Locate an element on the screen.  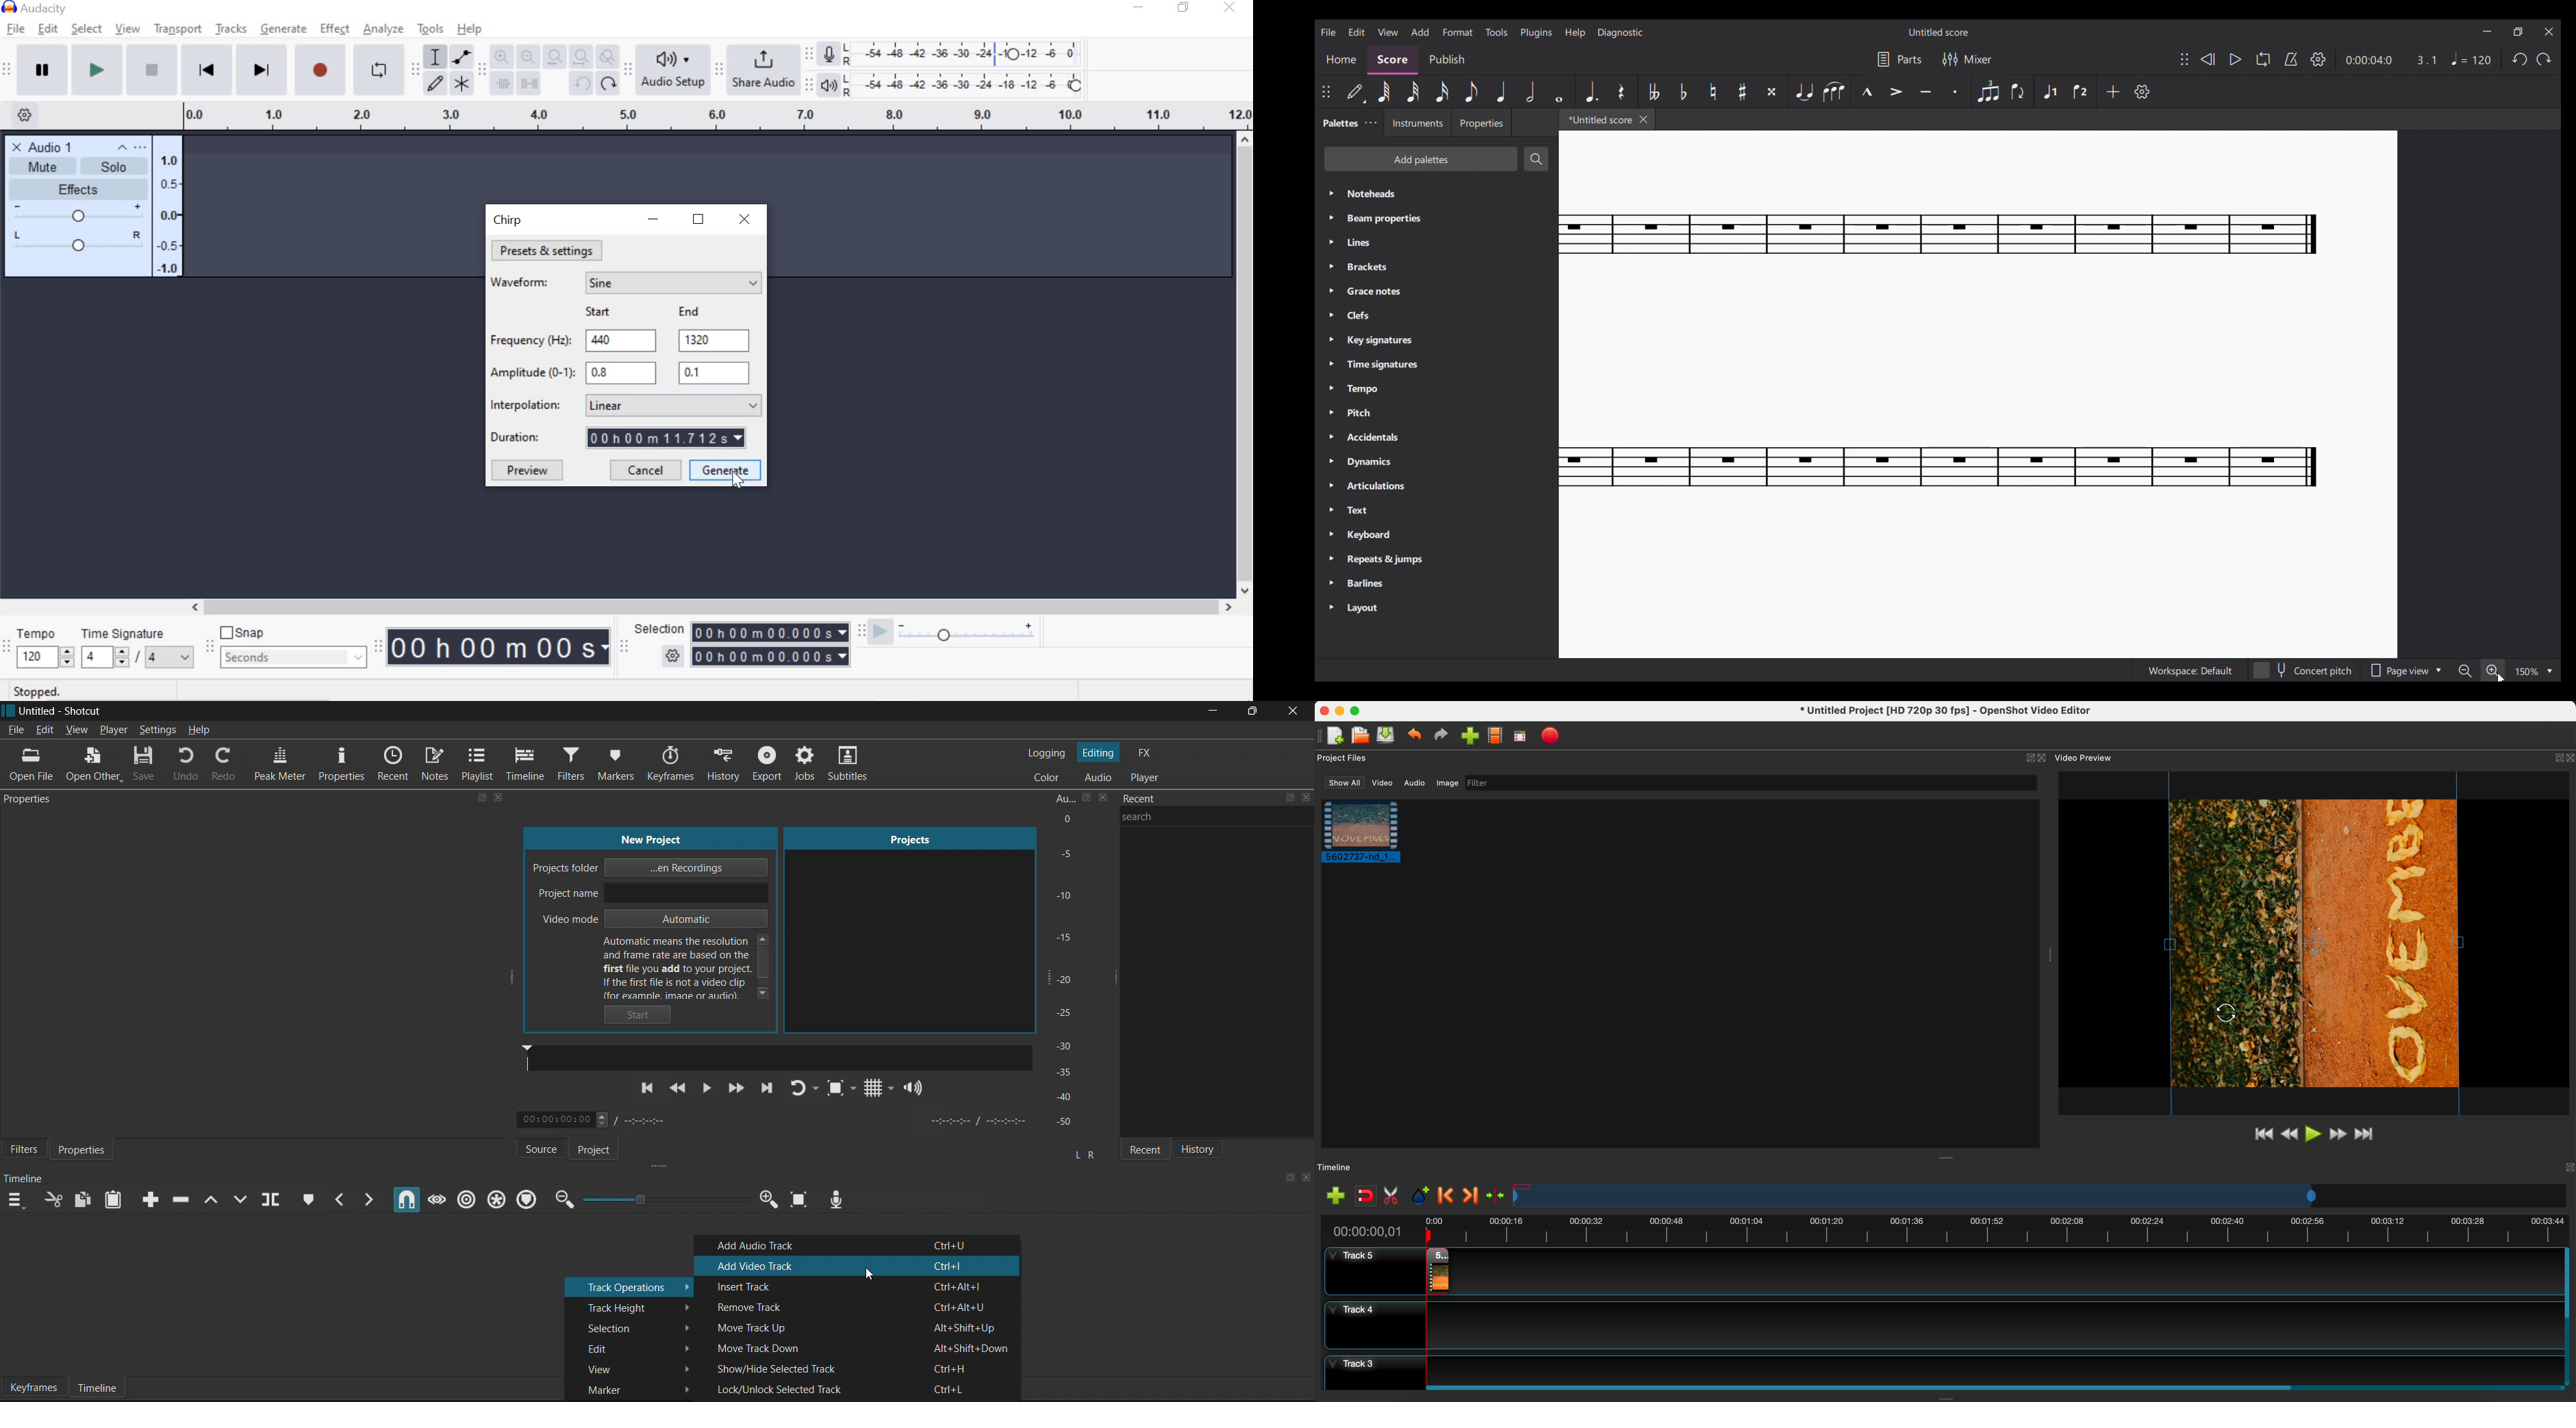
Player is located at coordinates (1148, 777).